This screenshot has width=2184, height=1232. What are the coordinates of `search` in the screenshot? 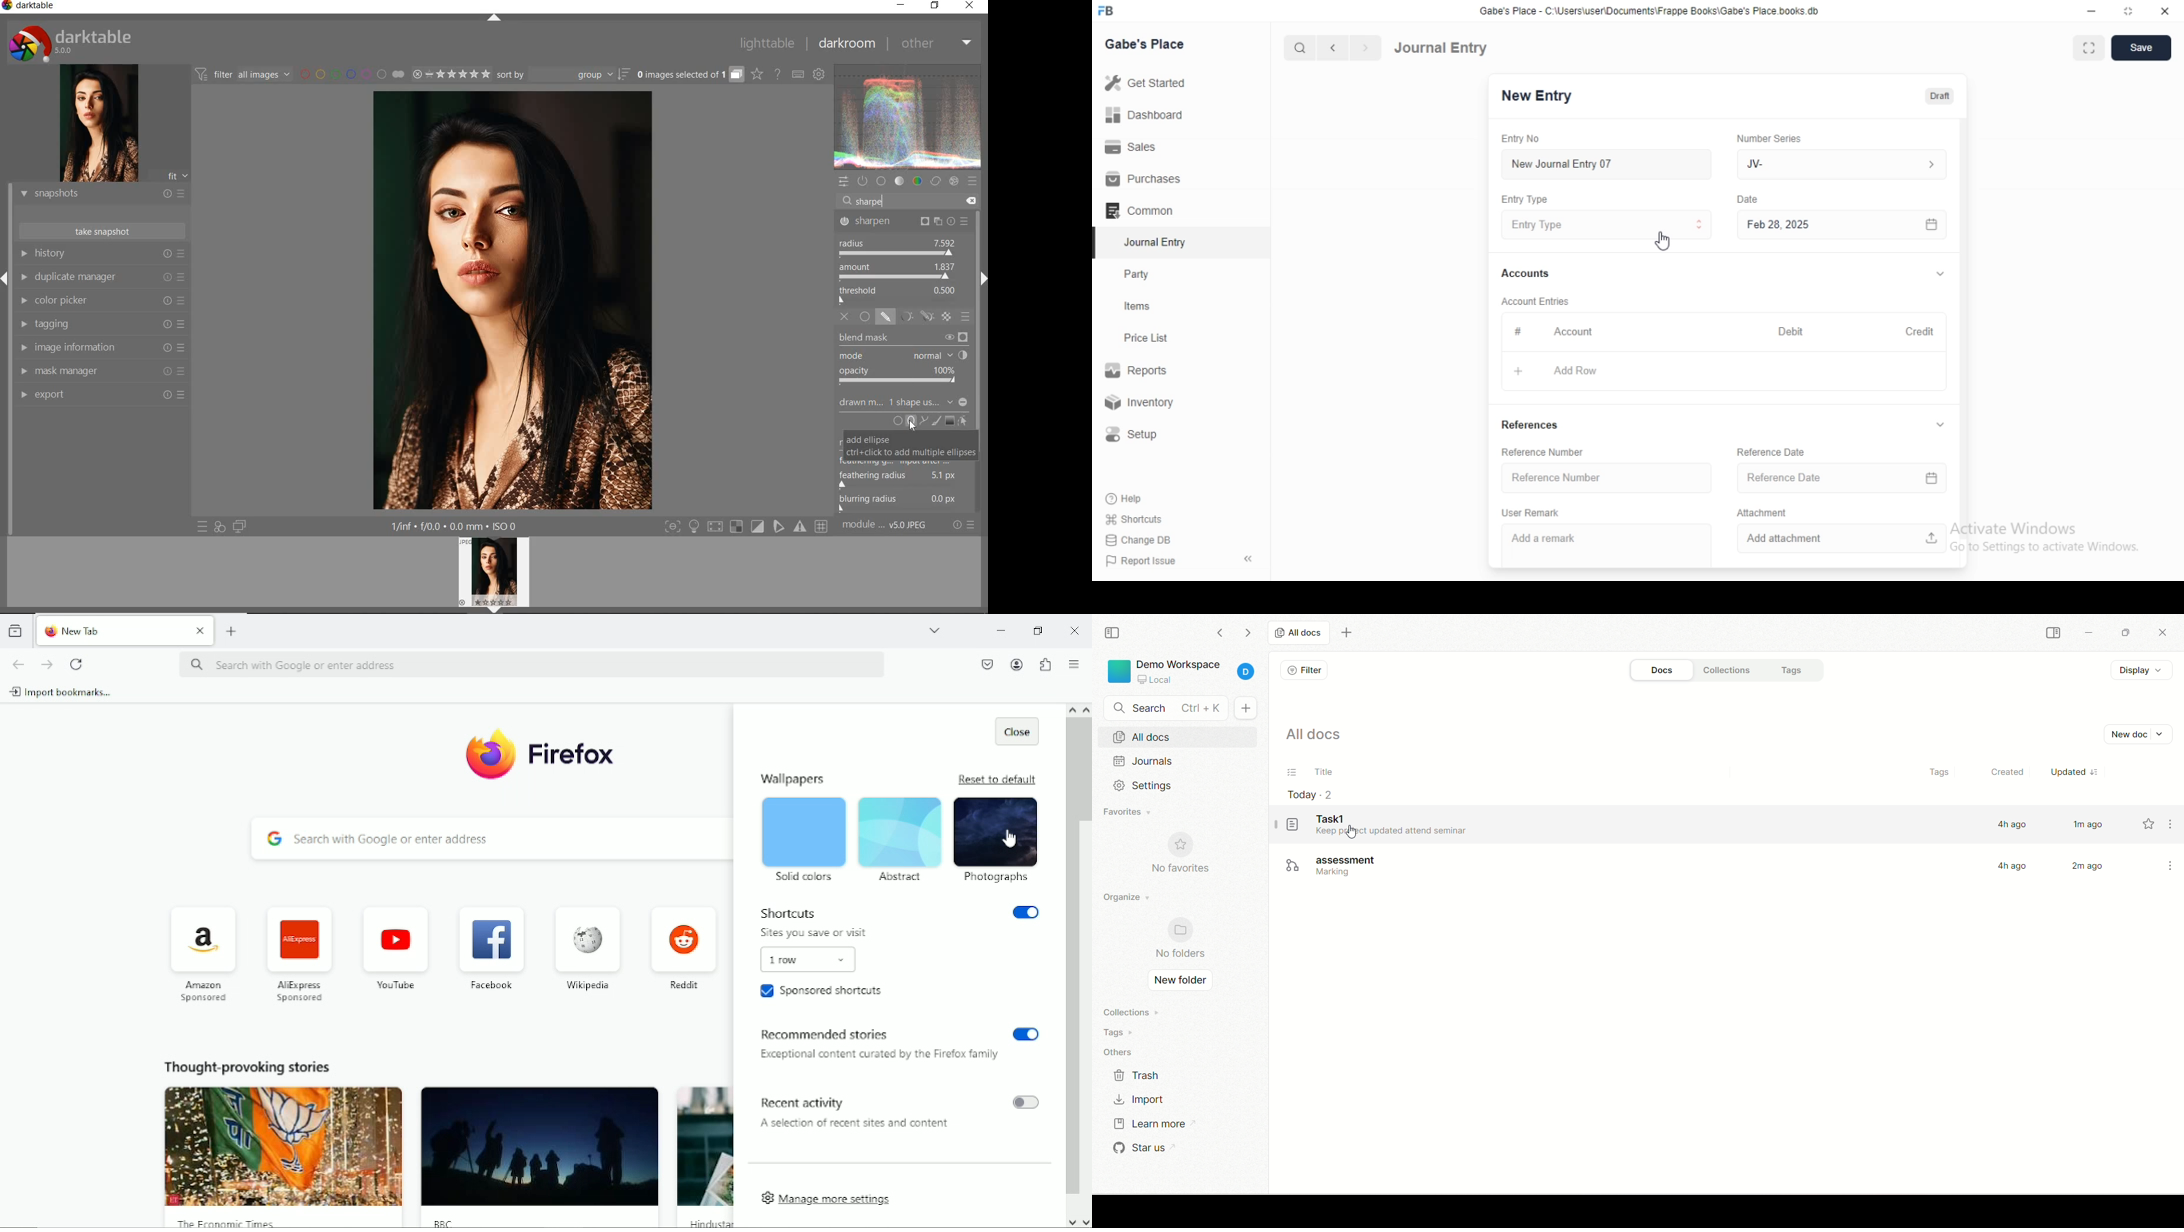 It's located at (1166, 708).